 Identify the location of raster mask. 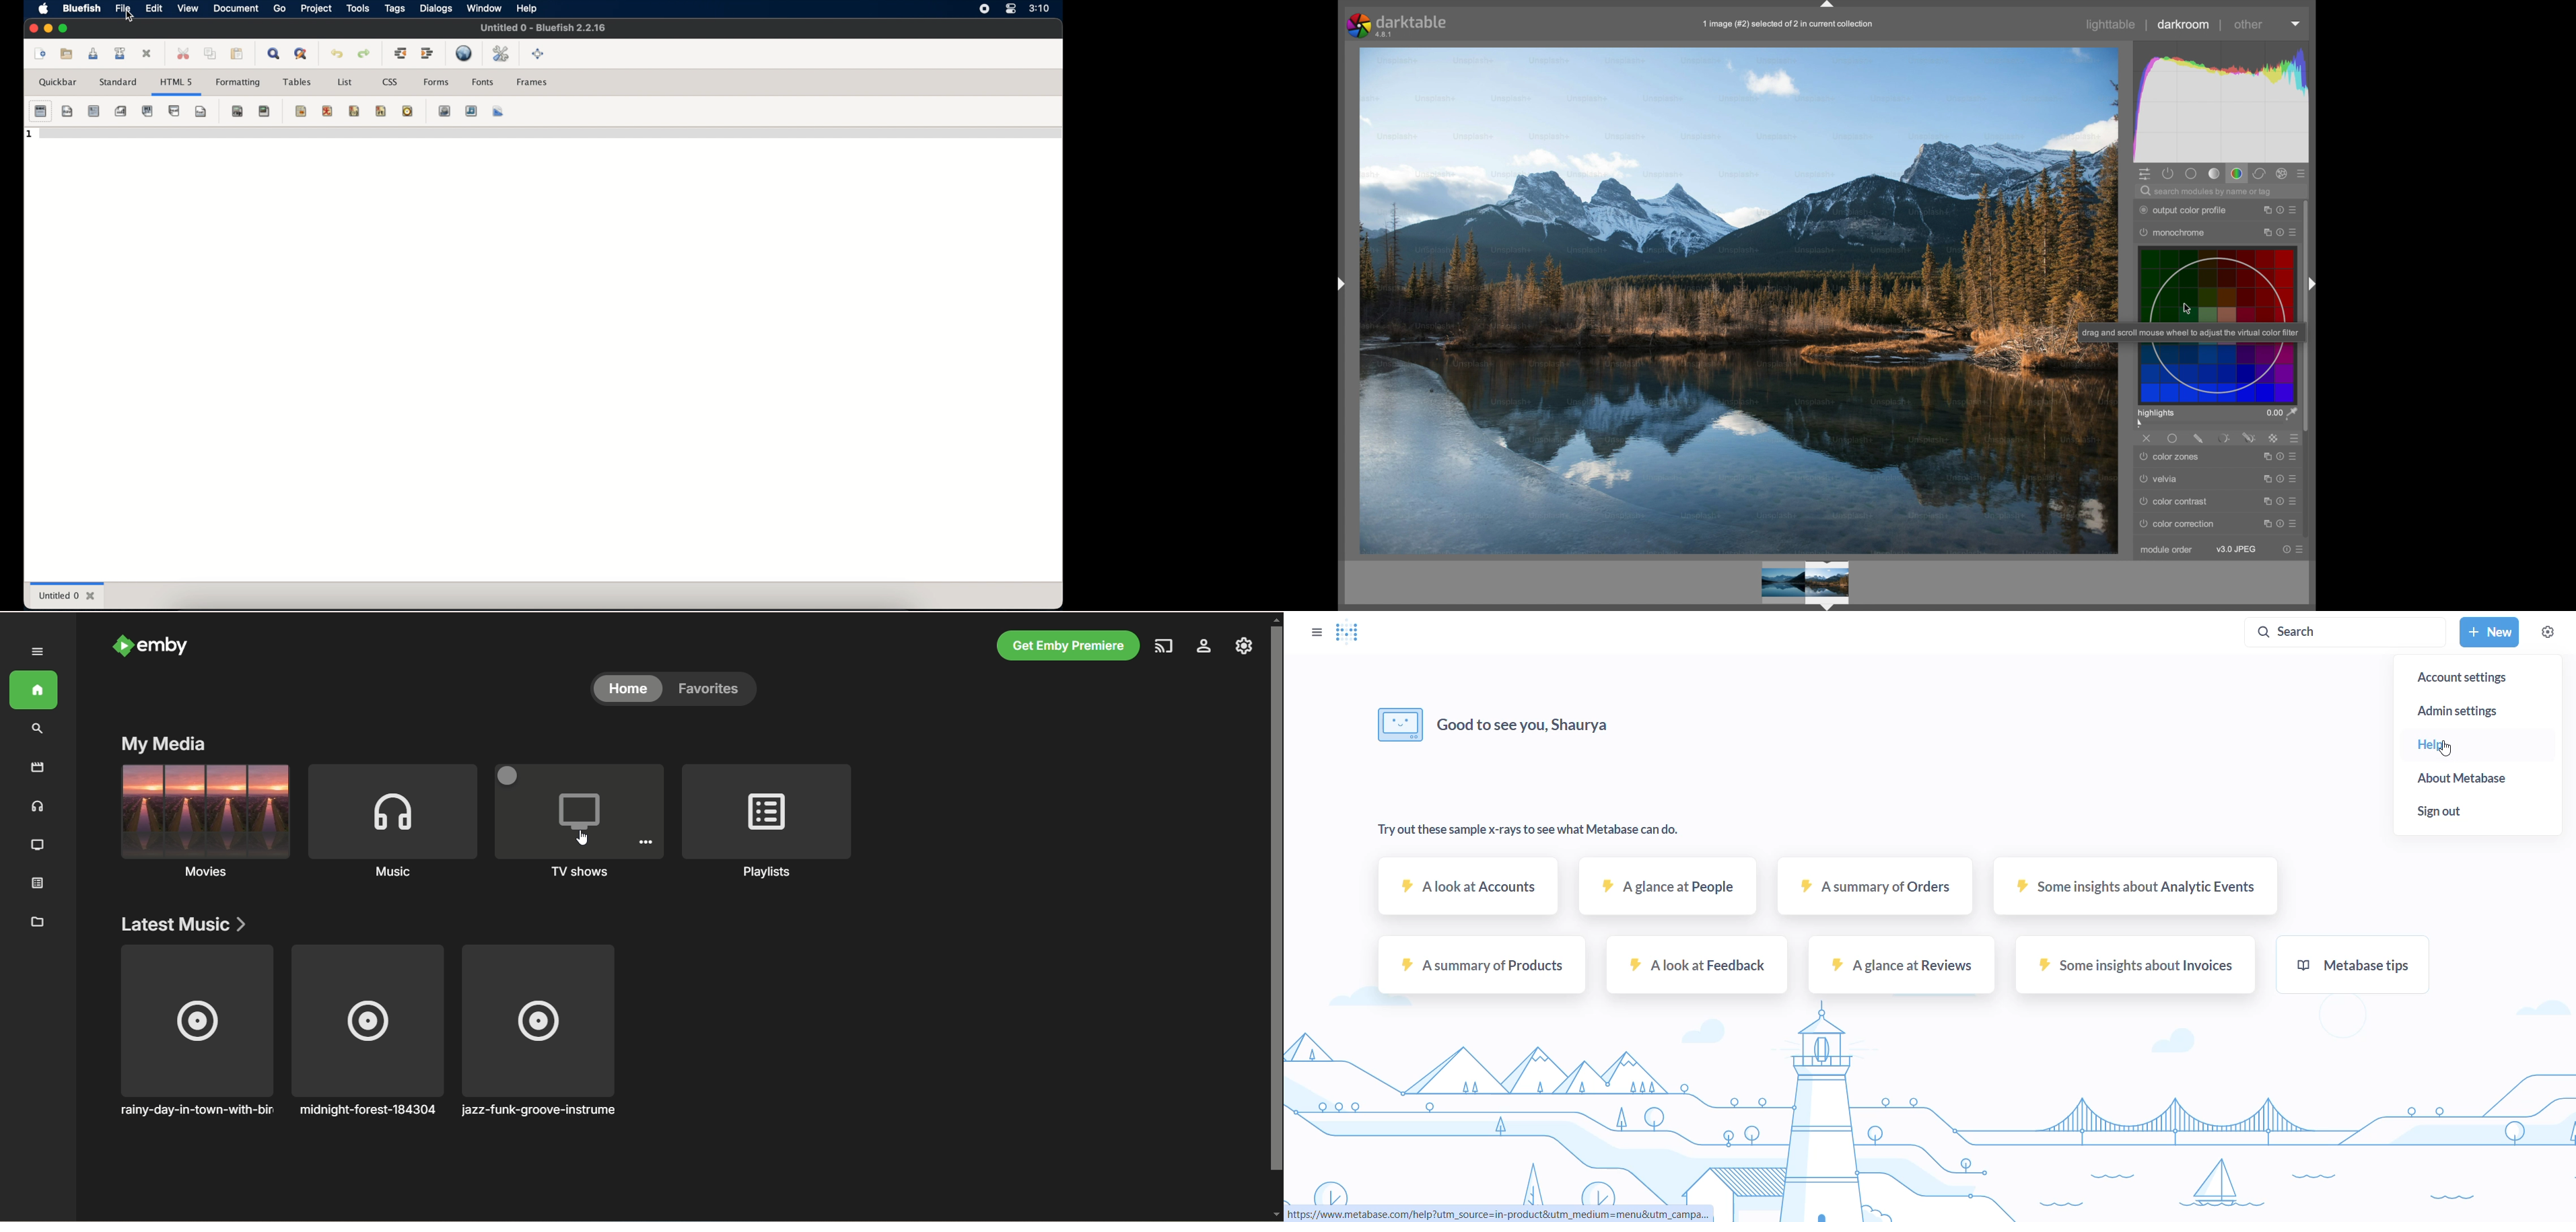
(2273, 438).